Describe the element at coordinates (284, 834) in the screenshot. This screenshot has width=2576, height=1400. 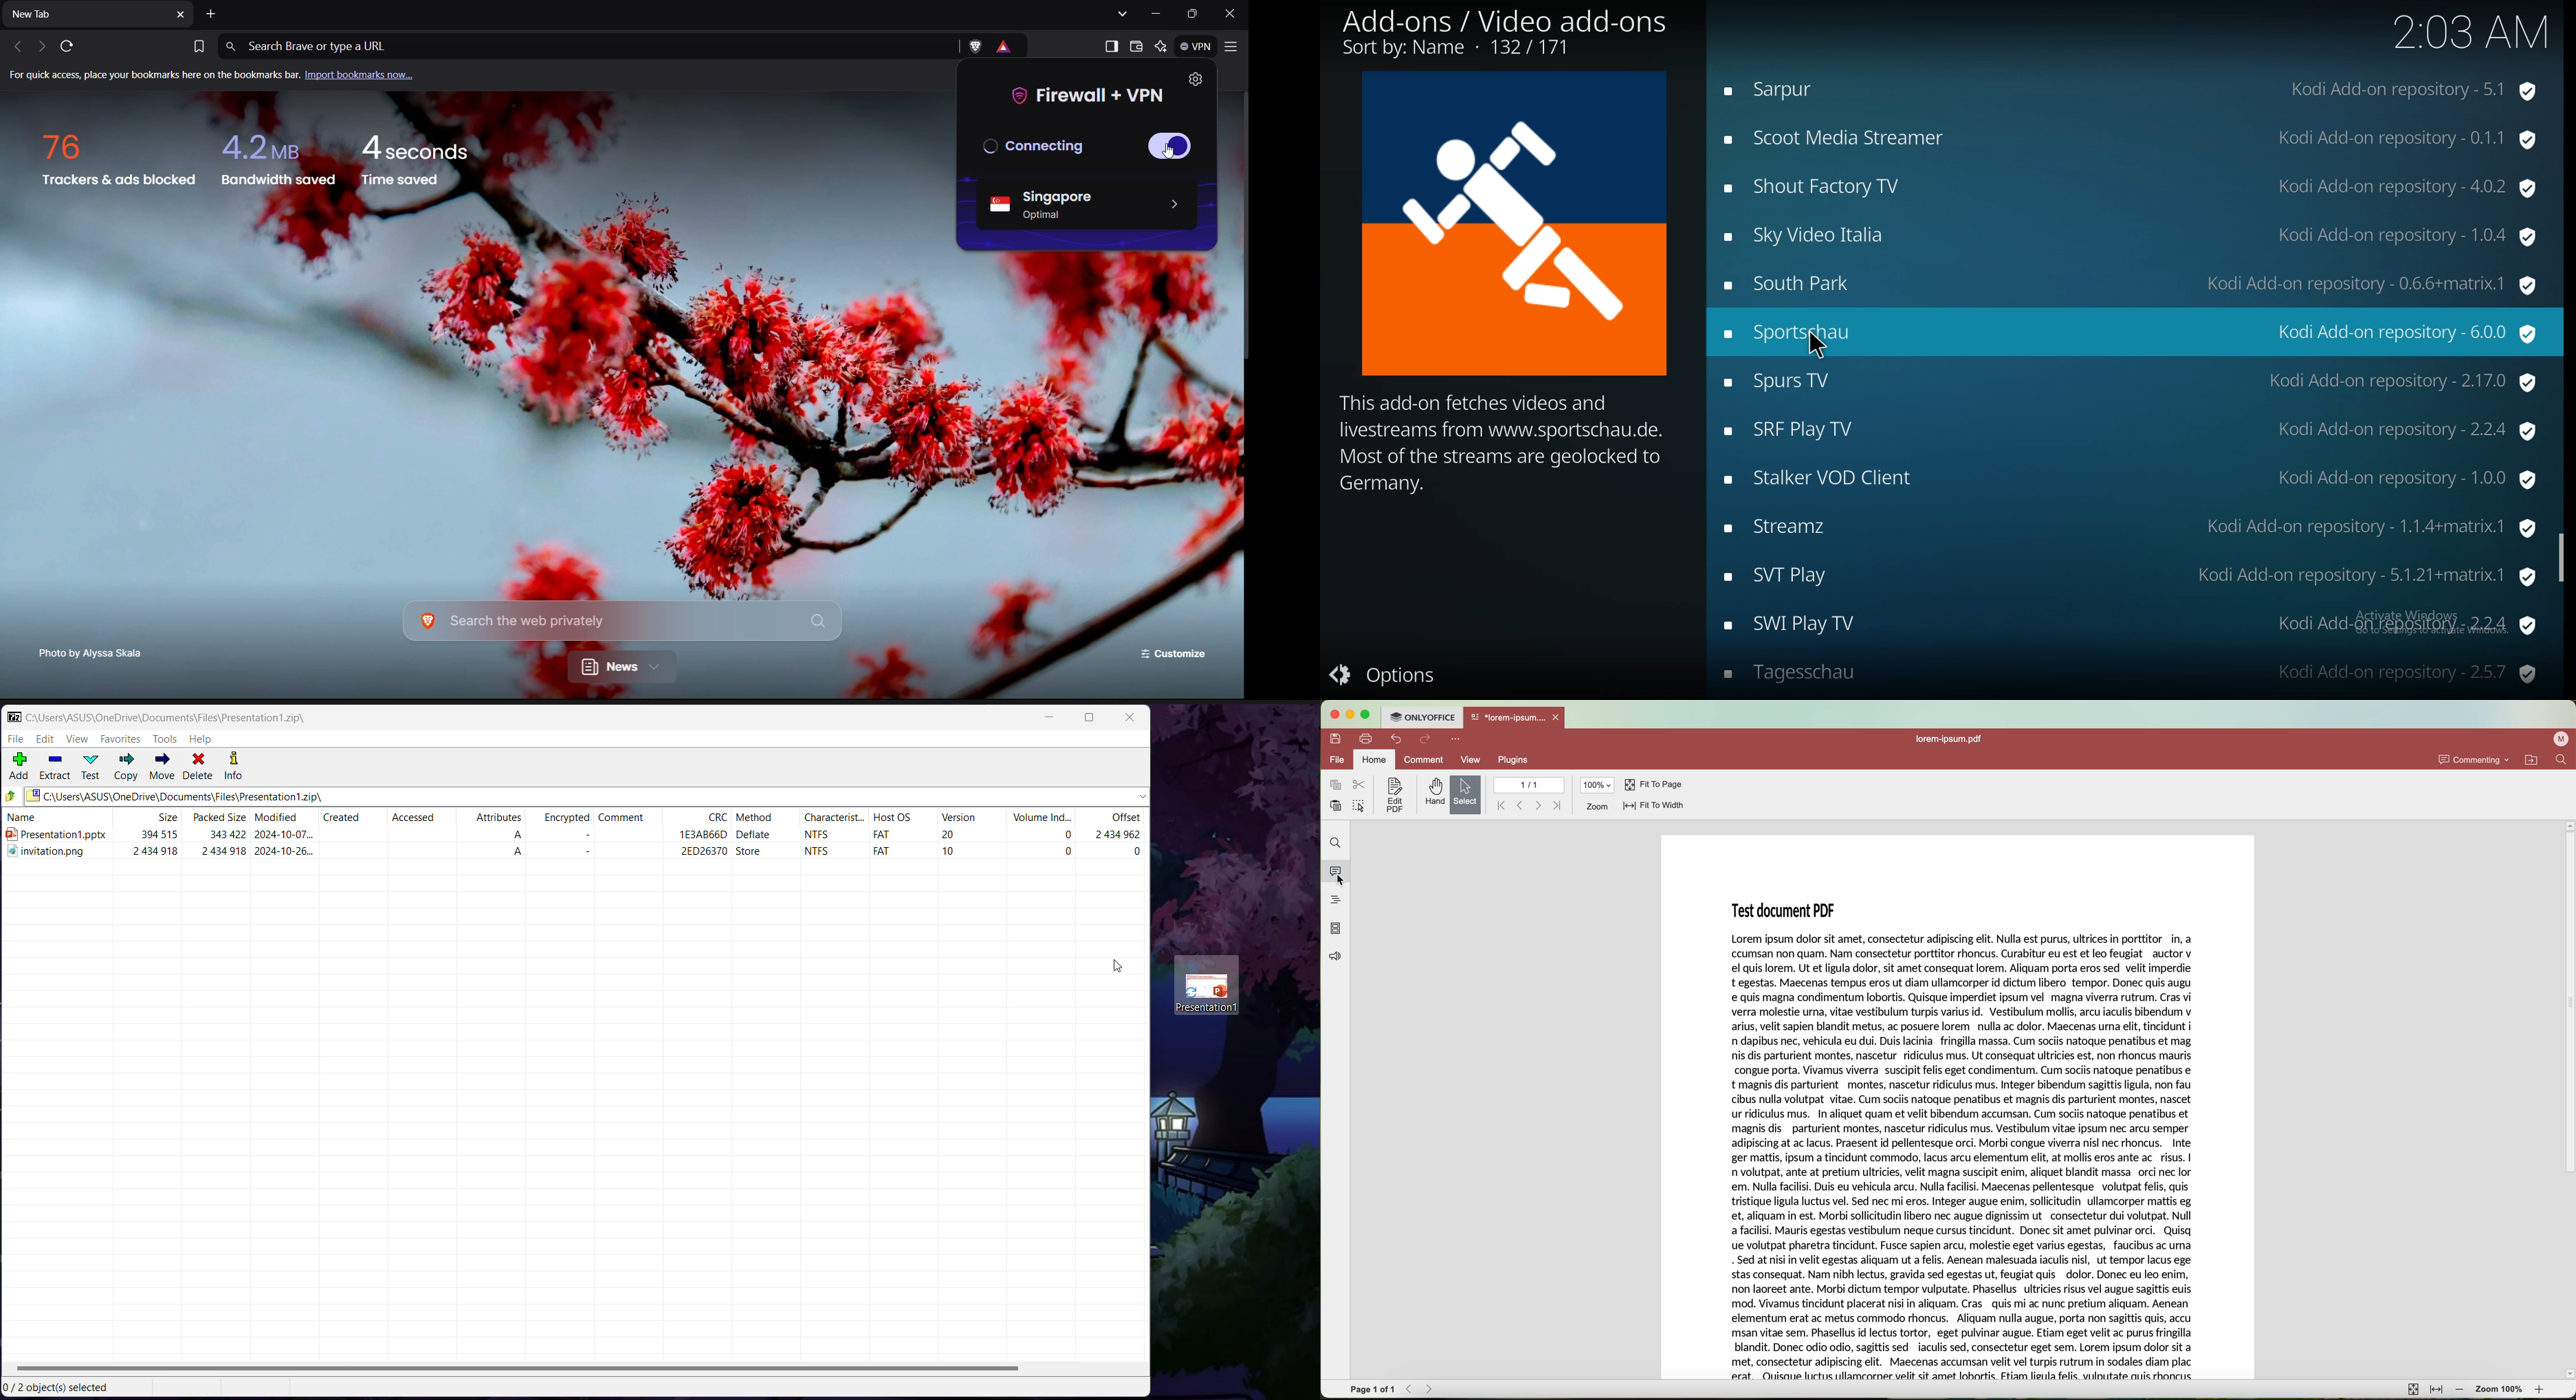
I see `2024-10-07` at that location.